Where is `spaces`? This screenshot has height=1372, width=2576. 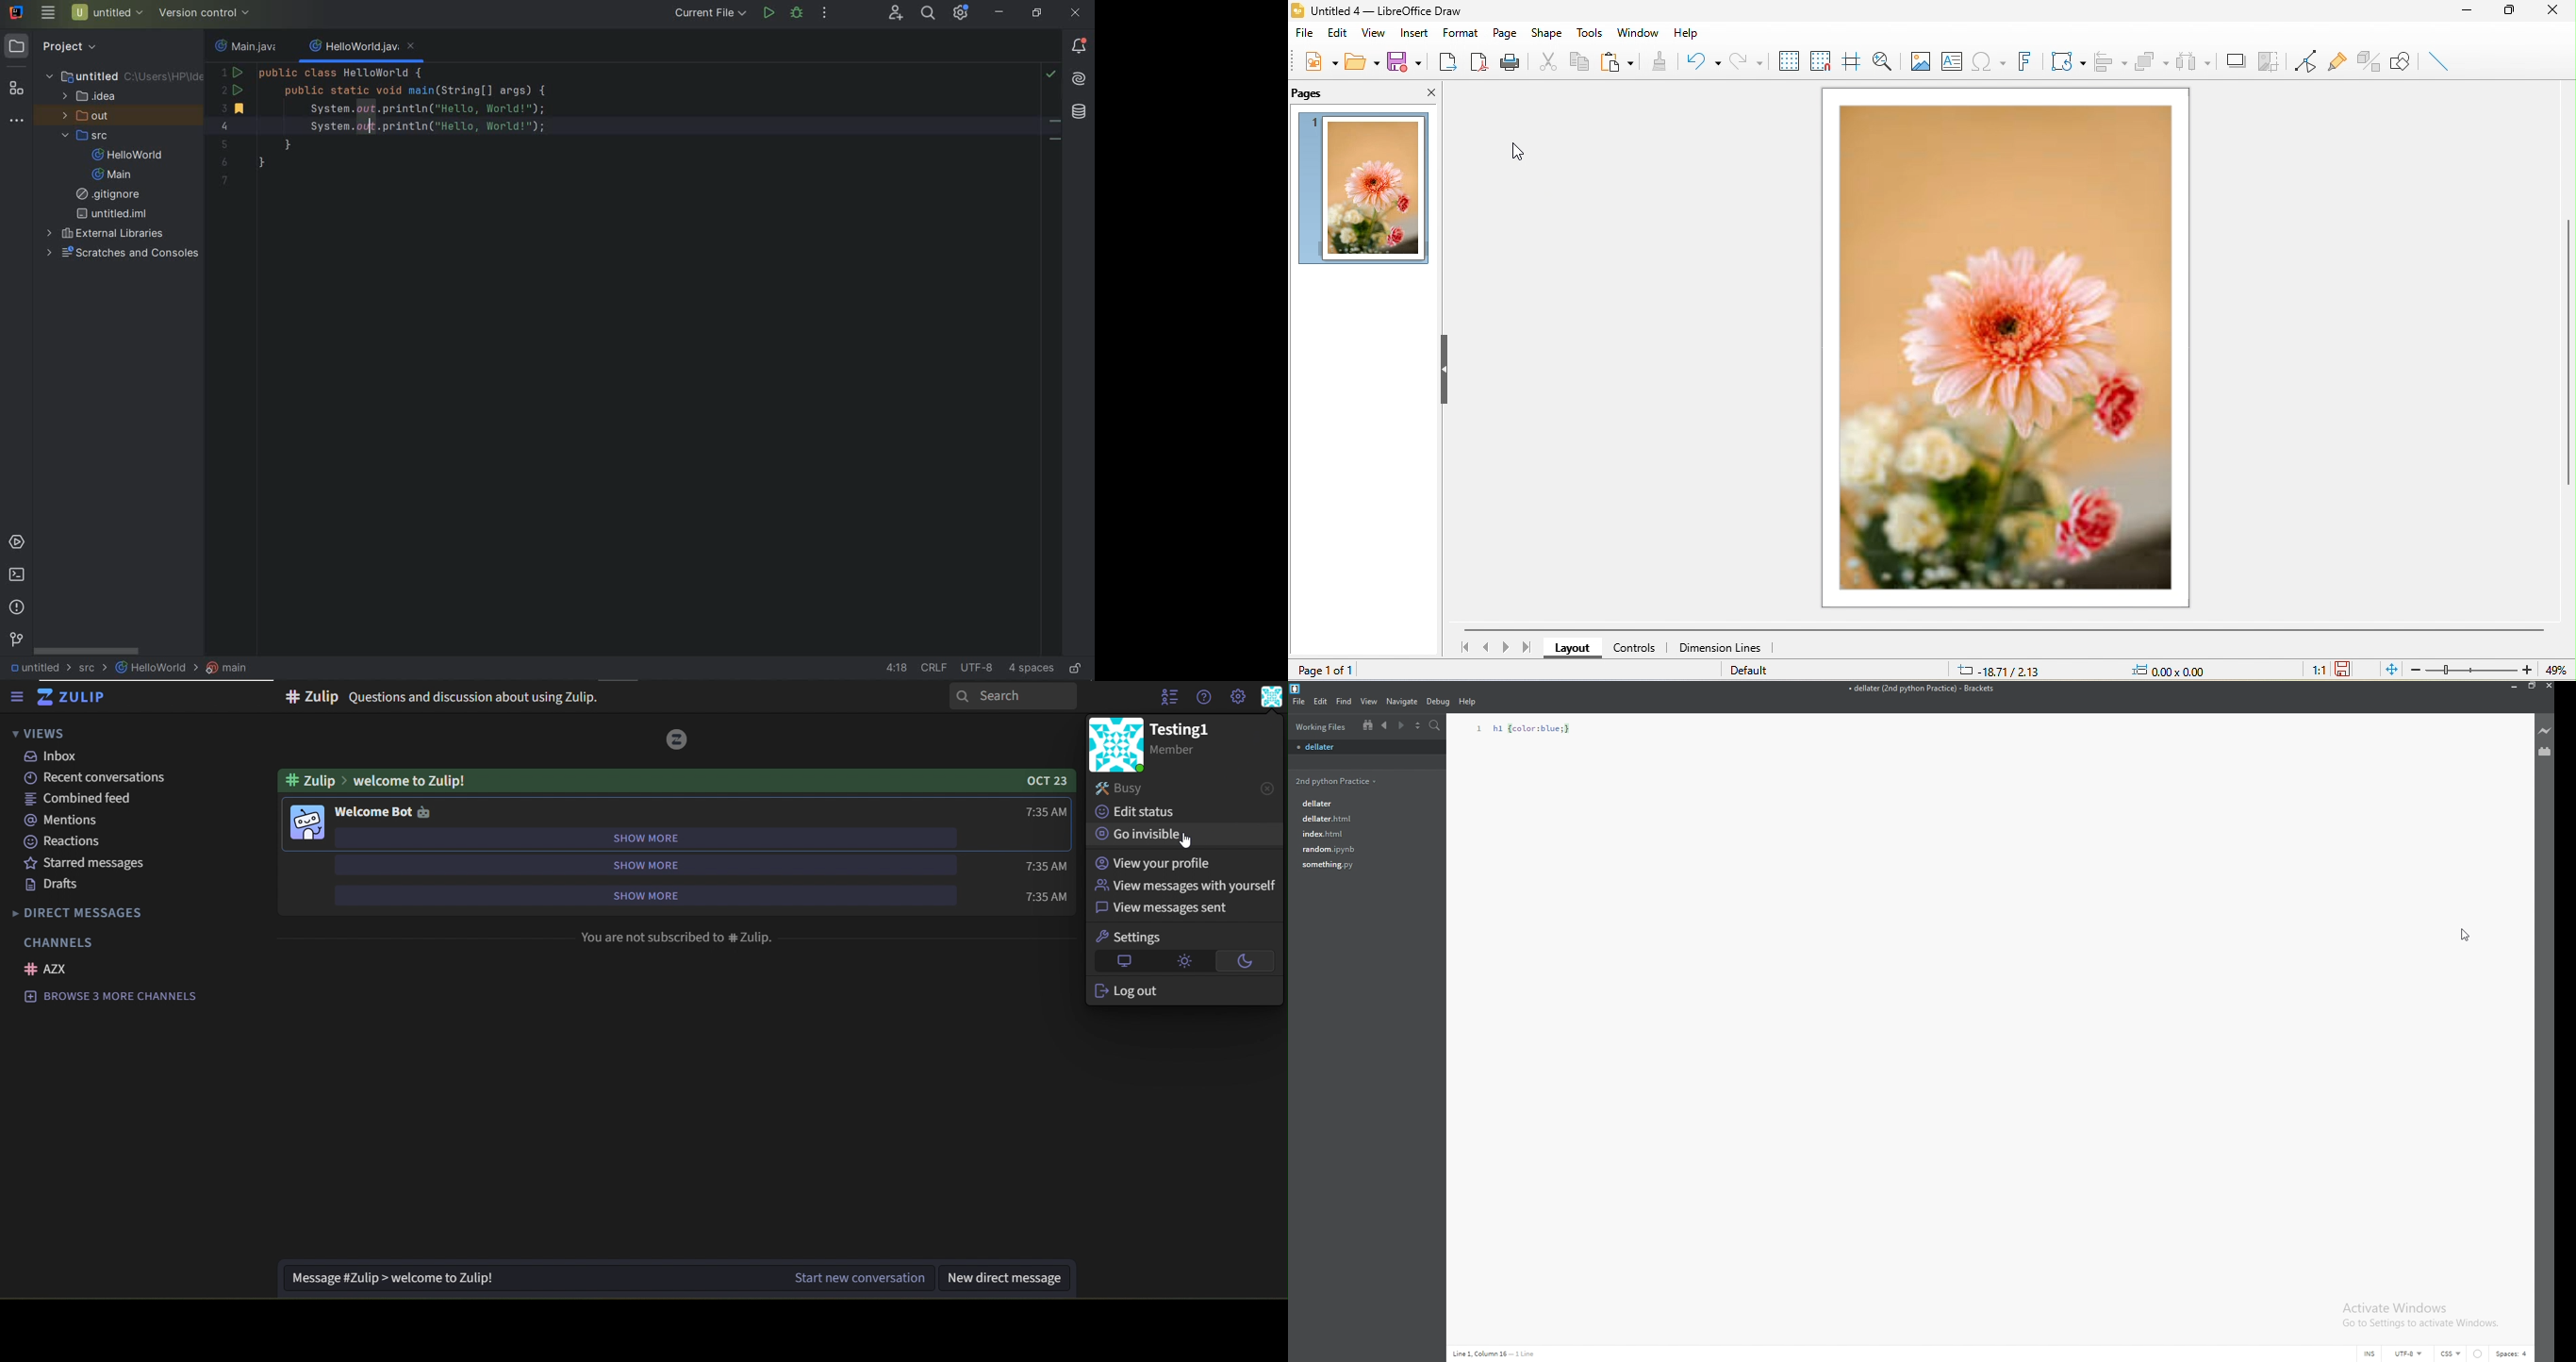
spaces is located at coordinates (2513, 1353).